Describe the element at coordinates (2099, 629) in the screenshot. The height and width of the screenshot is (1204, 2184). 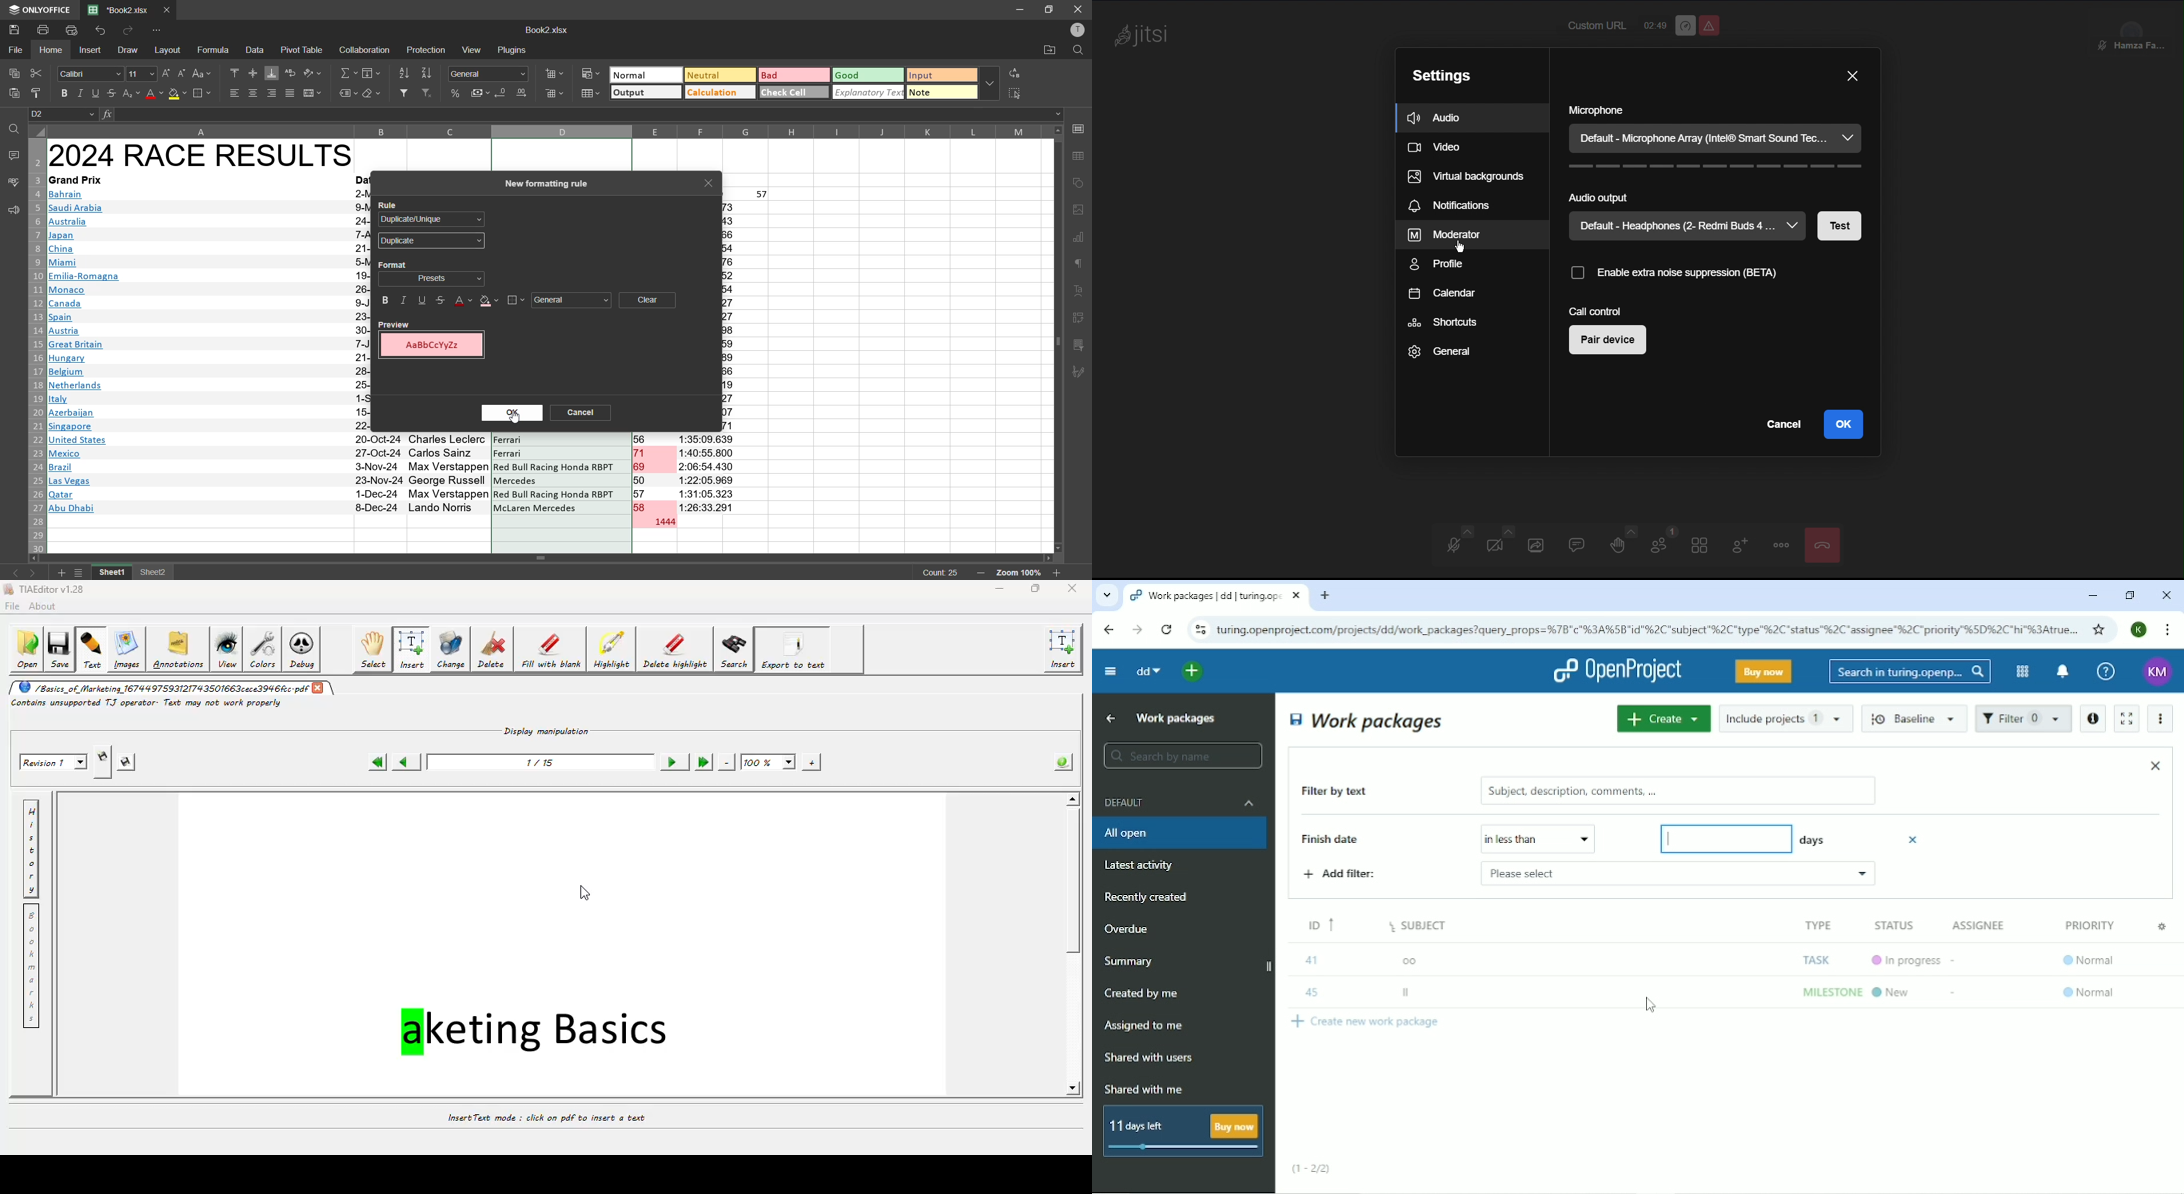
I see `Bookmark this tab` at that location.